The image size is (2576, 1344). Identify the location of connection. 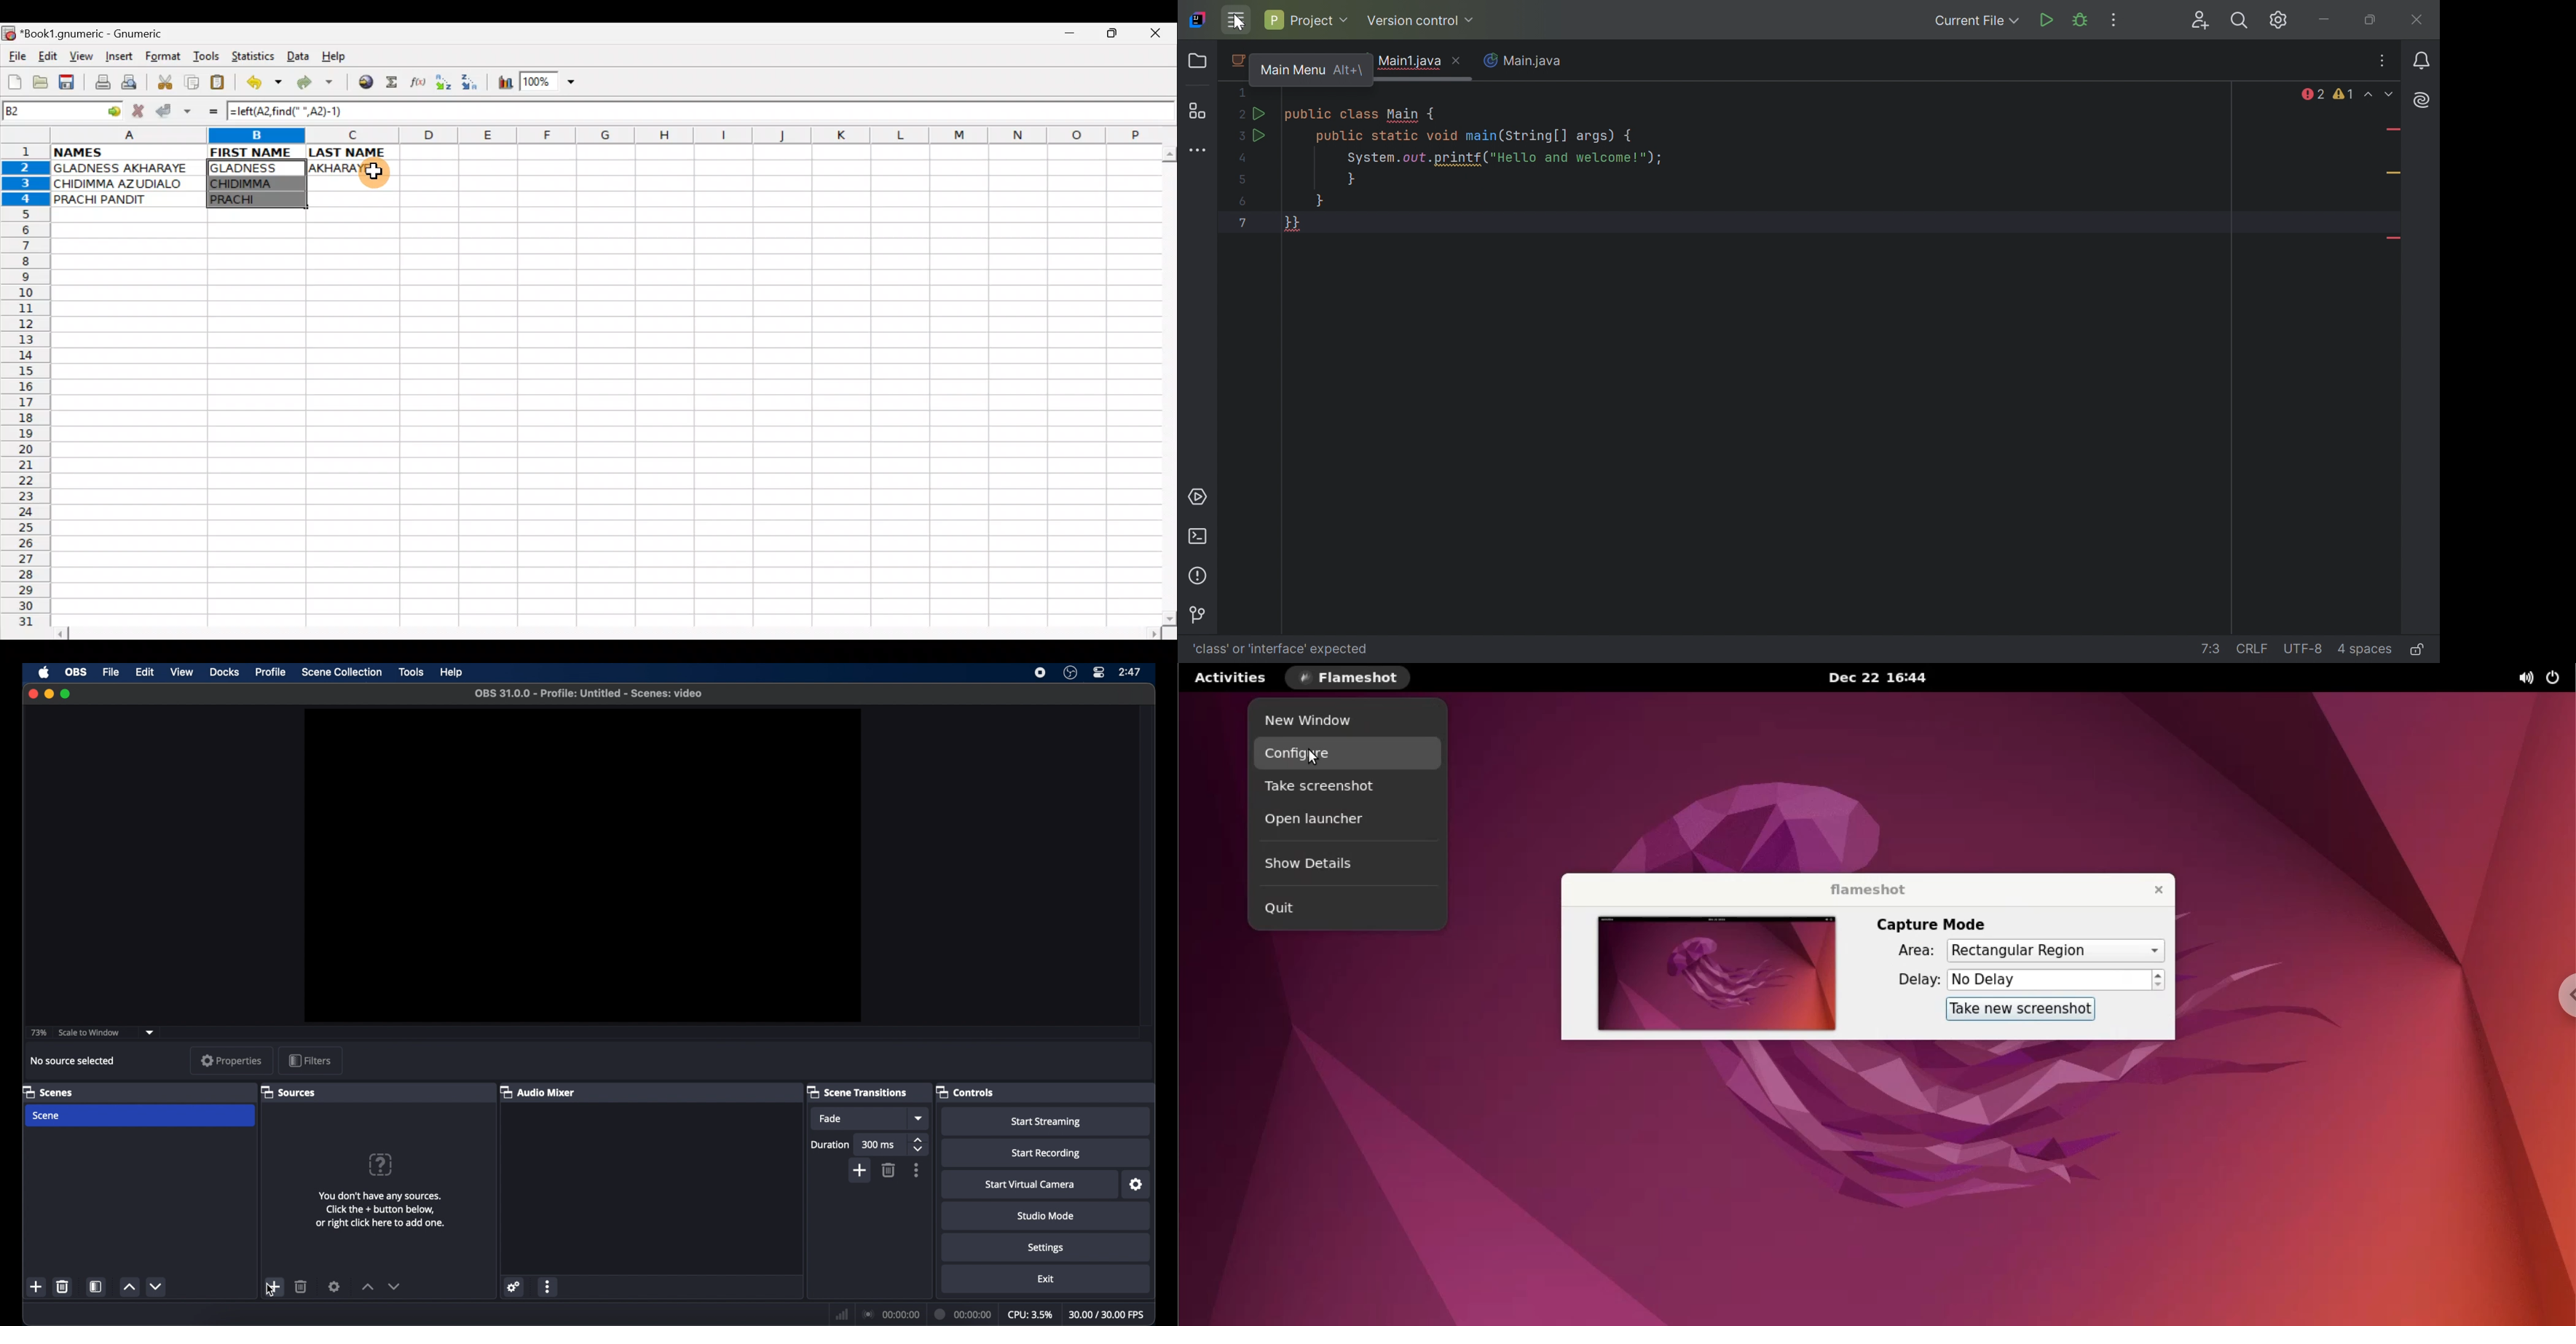
(892, 1314).